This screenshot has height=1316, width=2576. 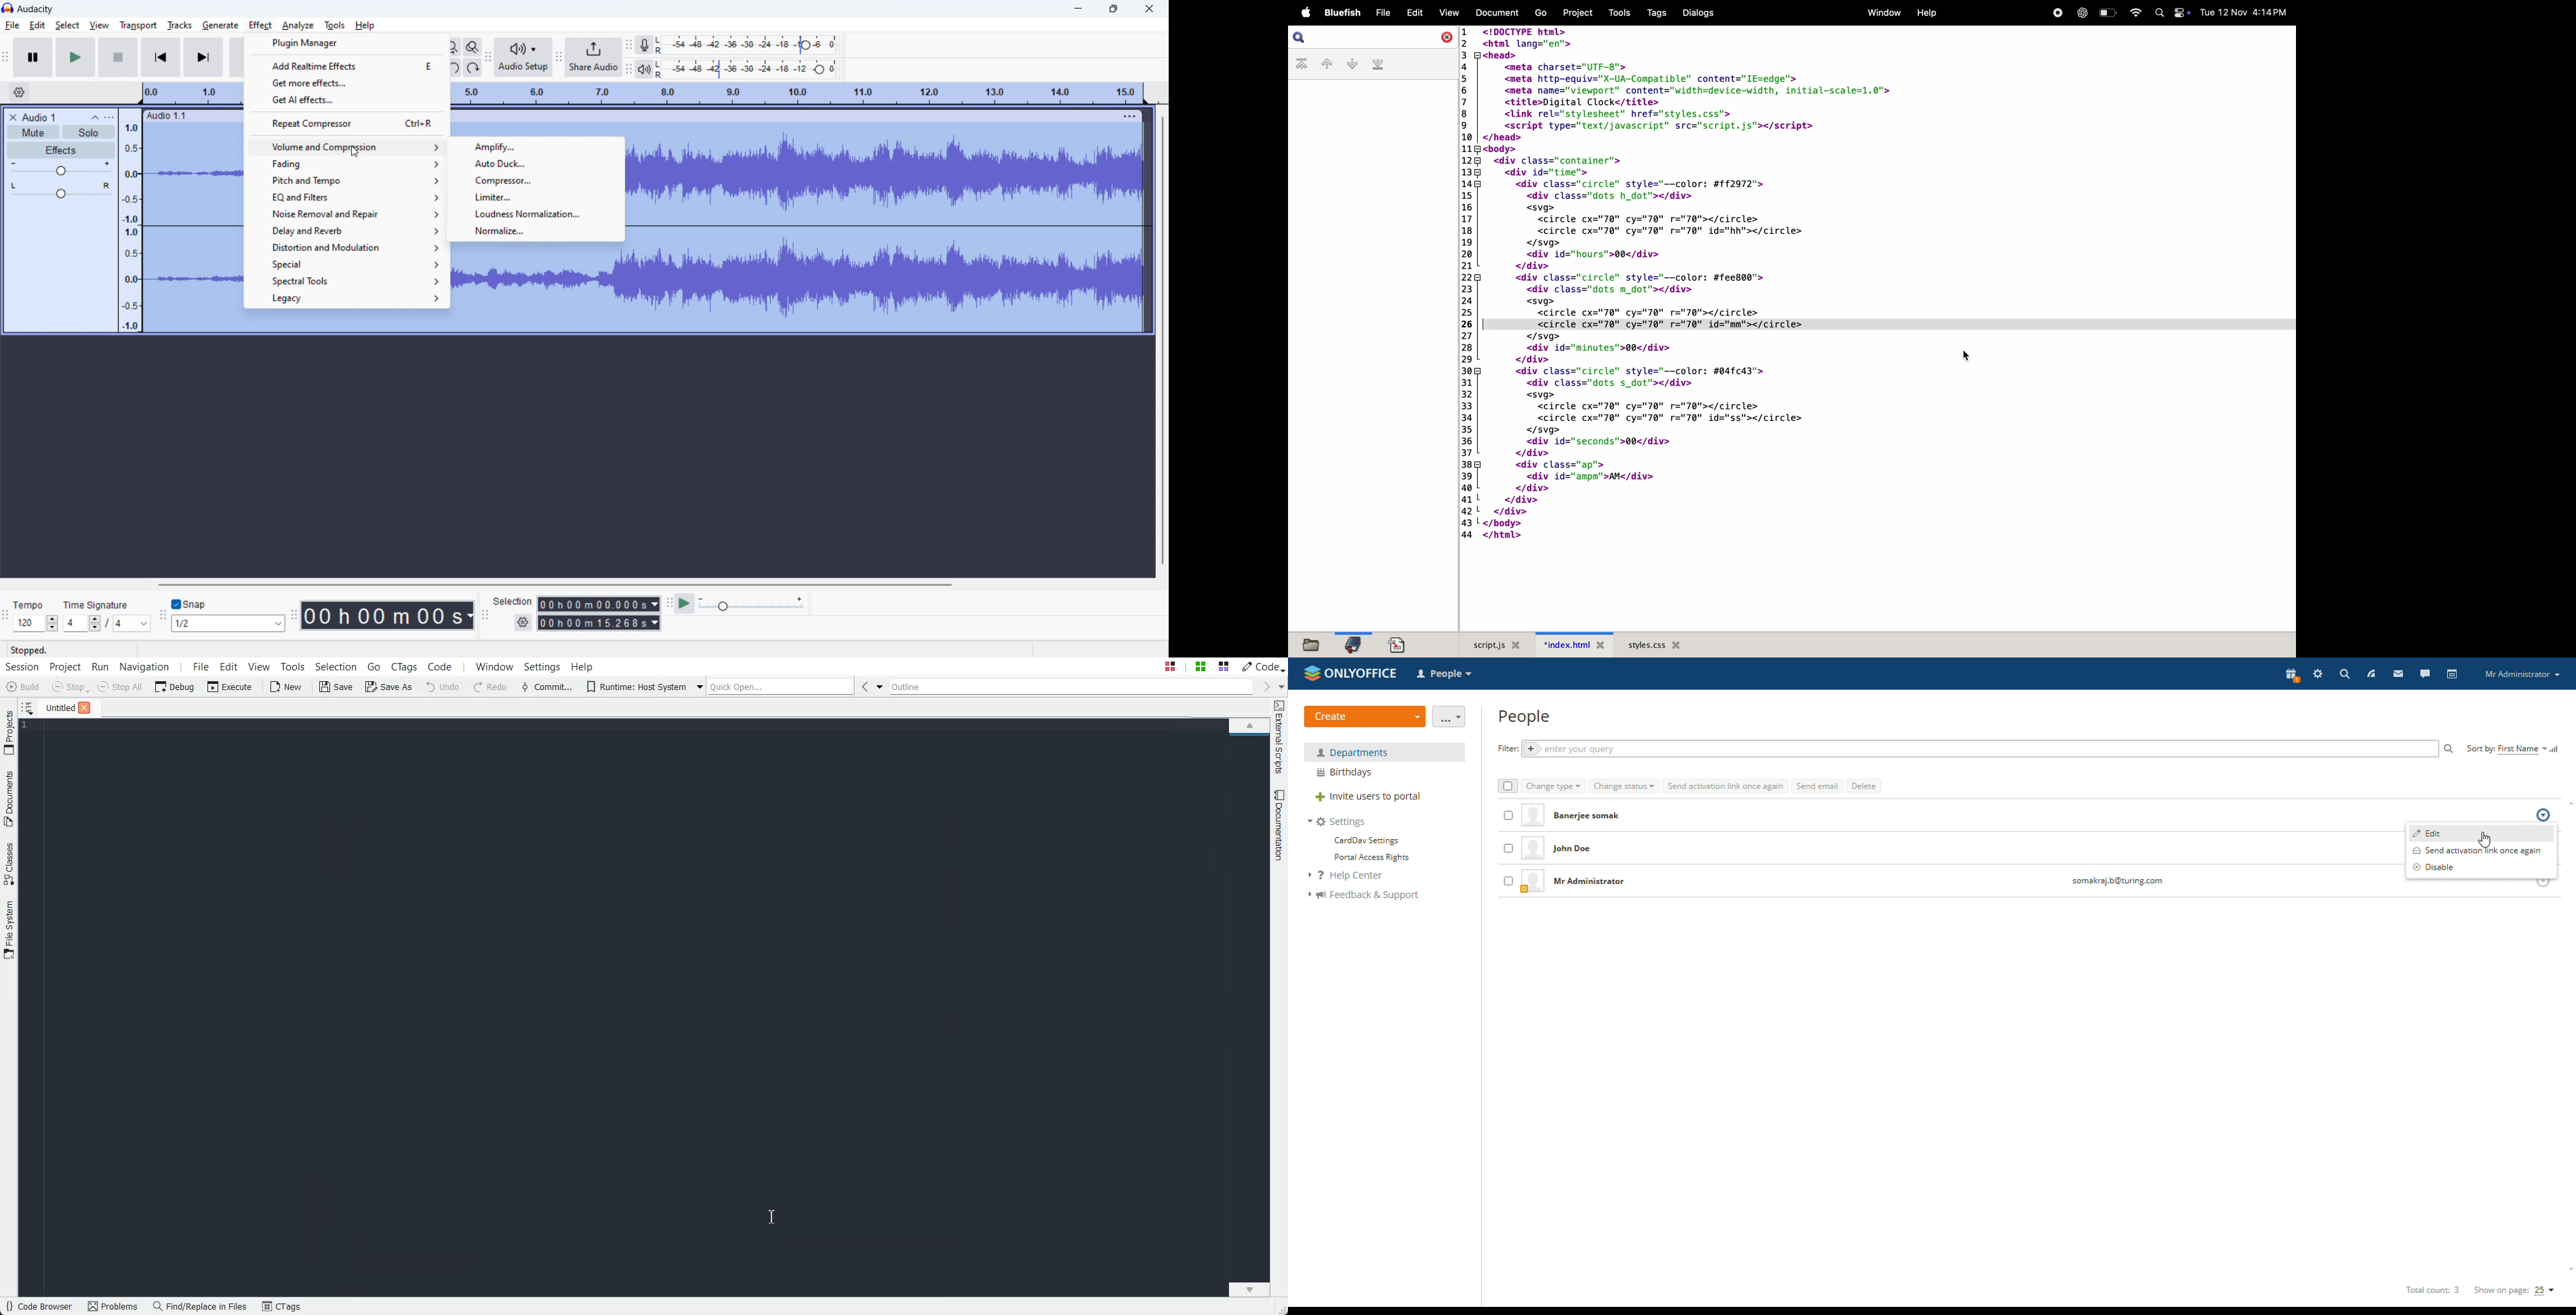 I want to click on redo, so click(x=472, y=68).